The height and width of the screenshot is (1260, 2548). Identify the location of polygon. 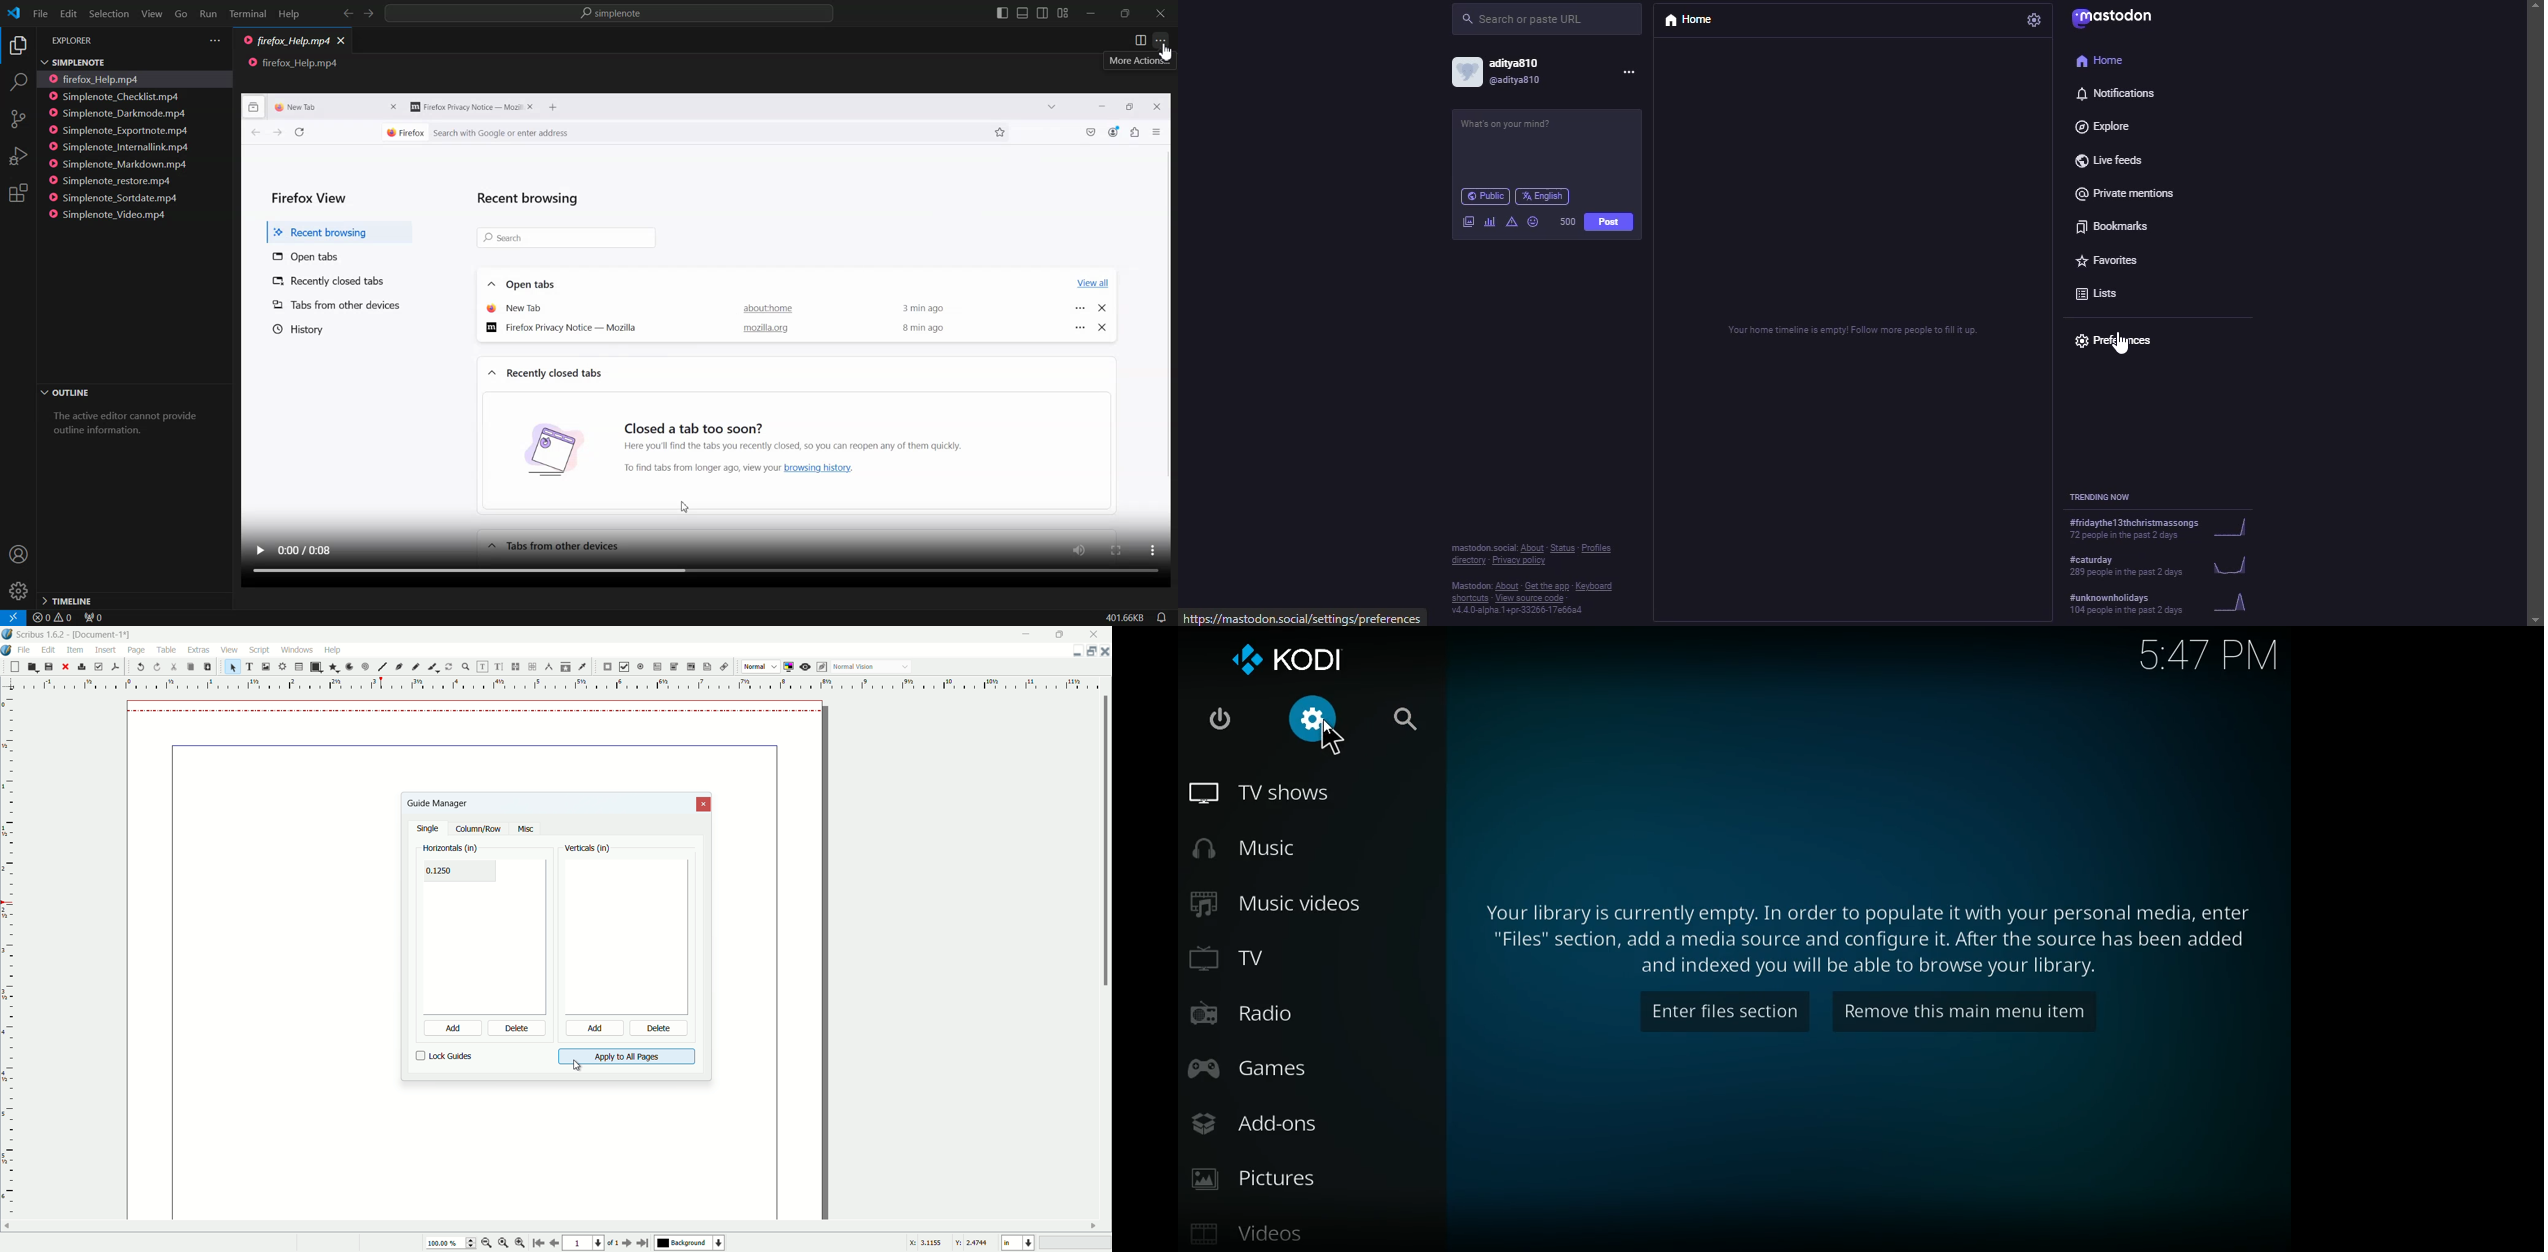
(334, 668).